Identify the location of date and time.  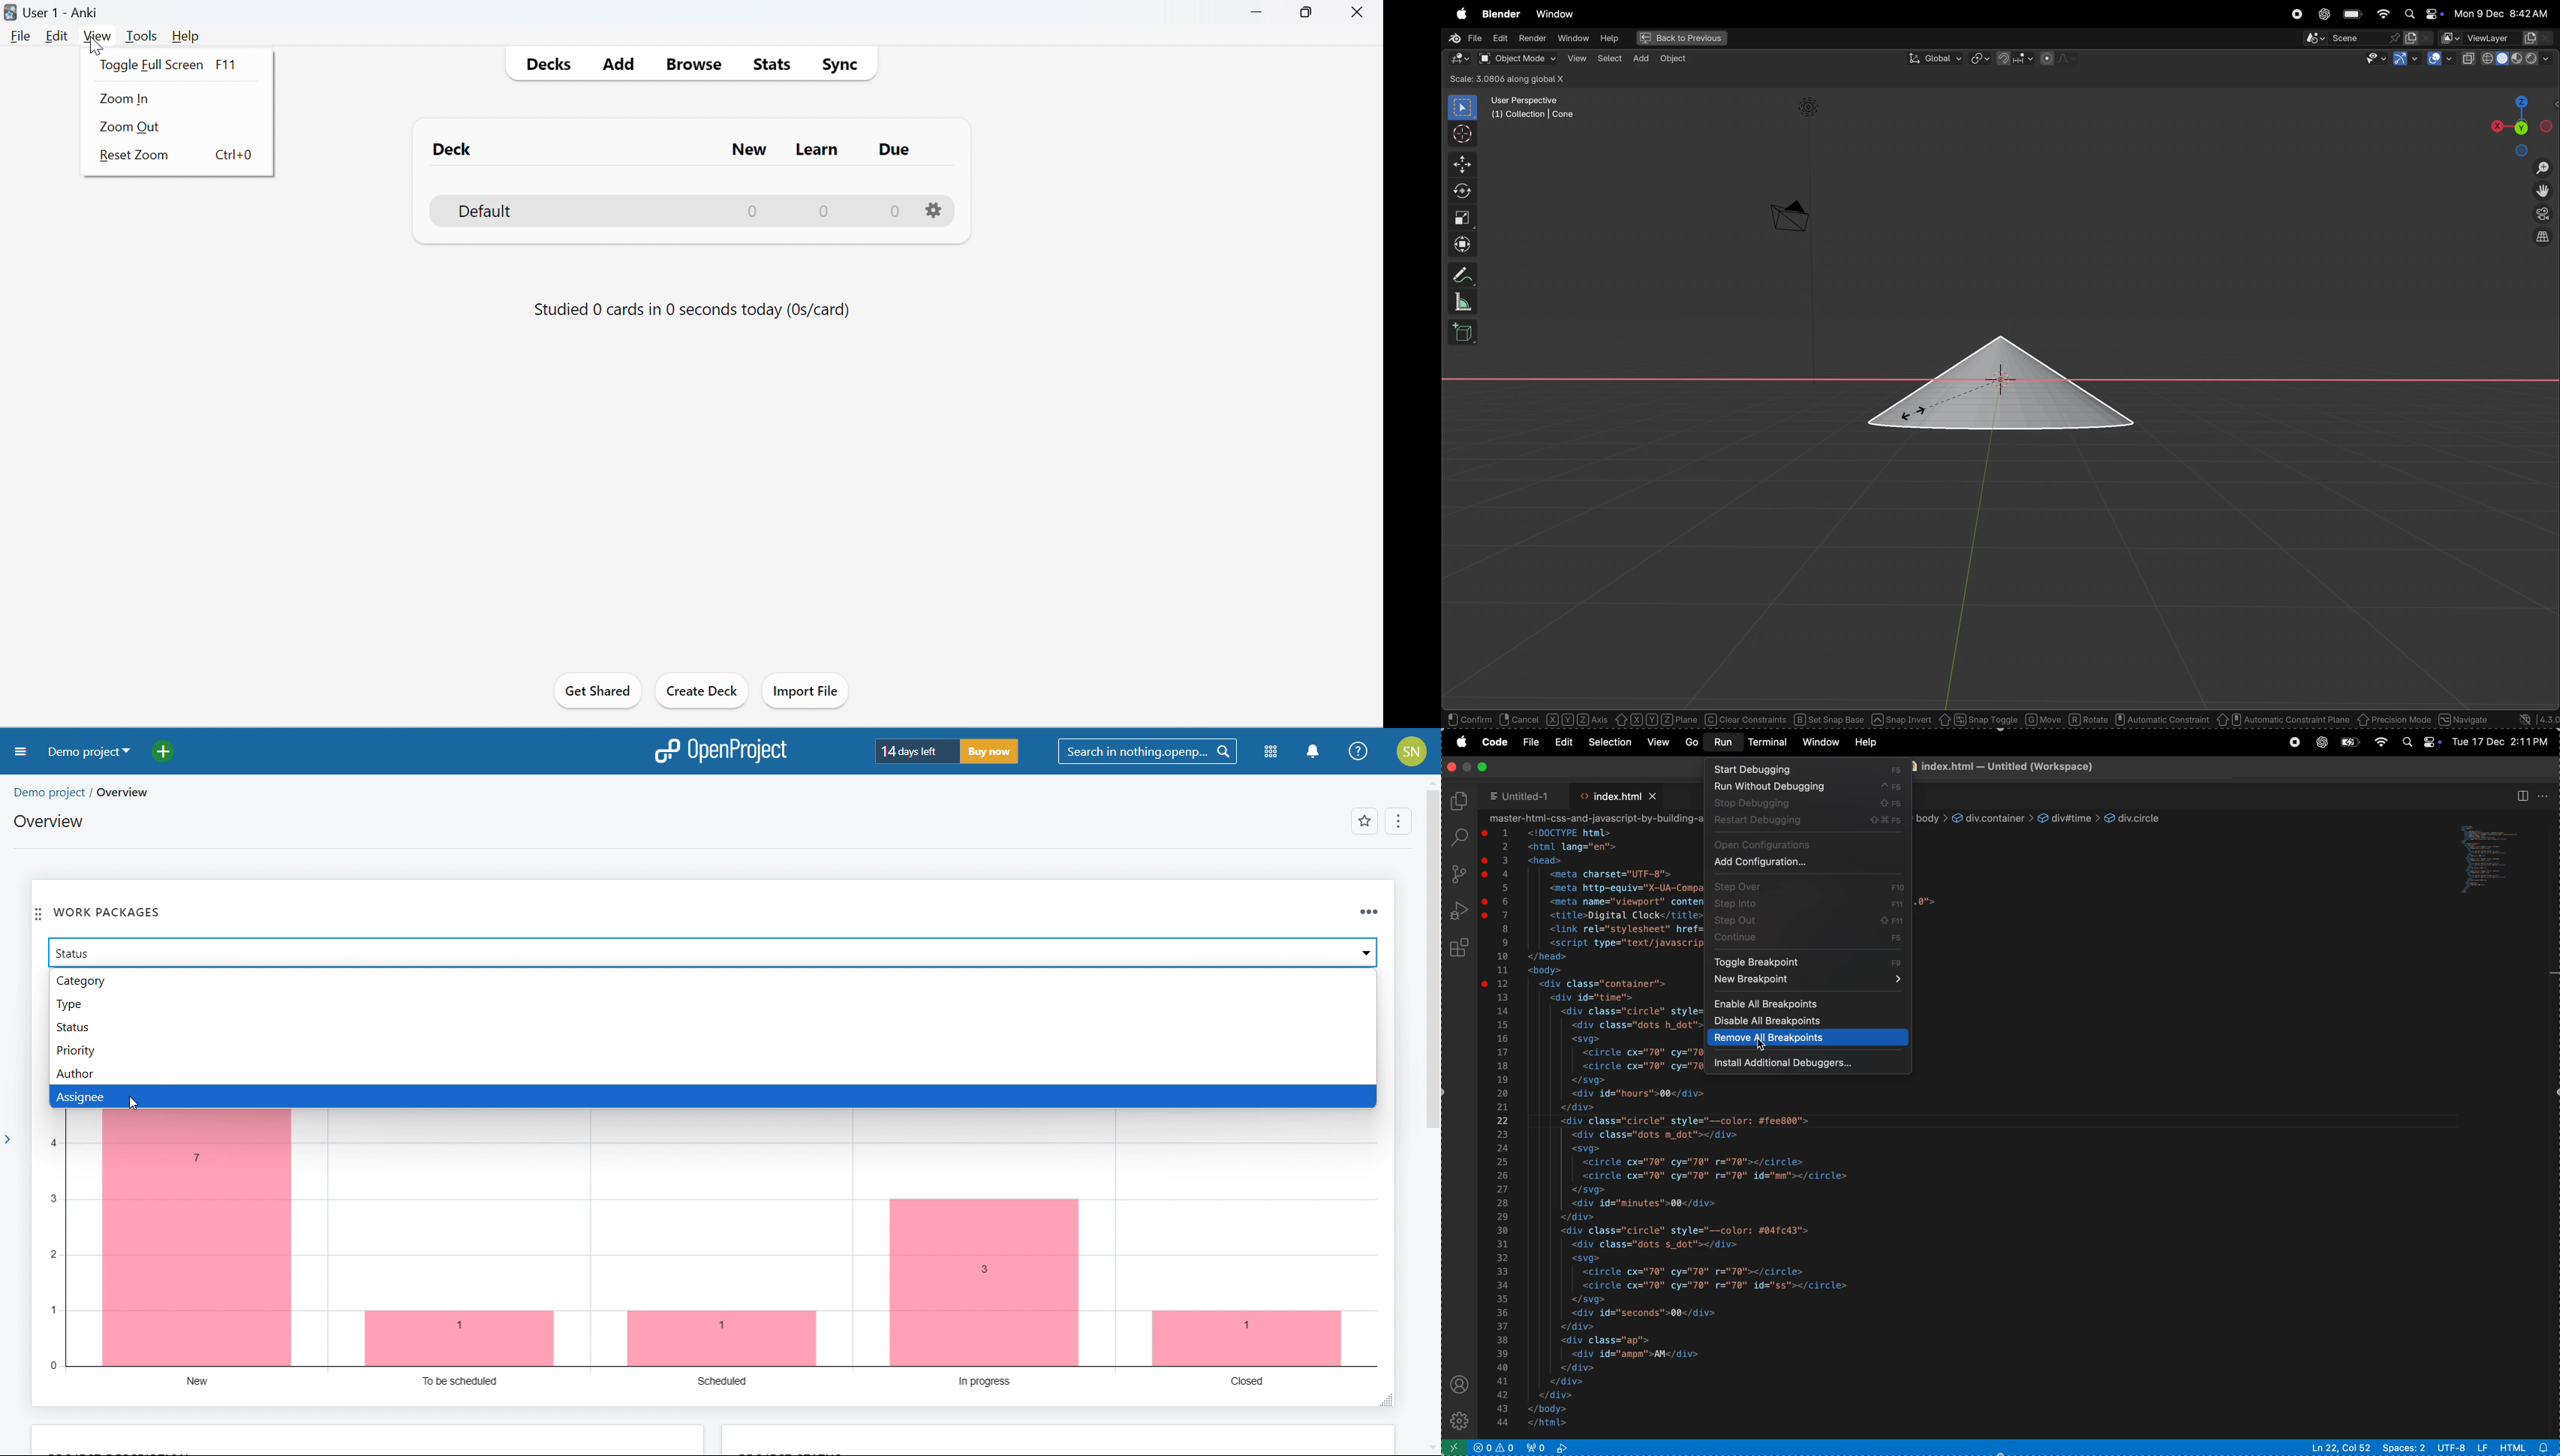
(2502, 741).